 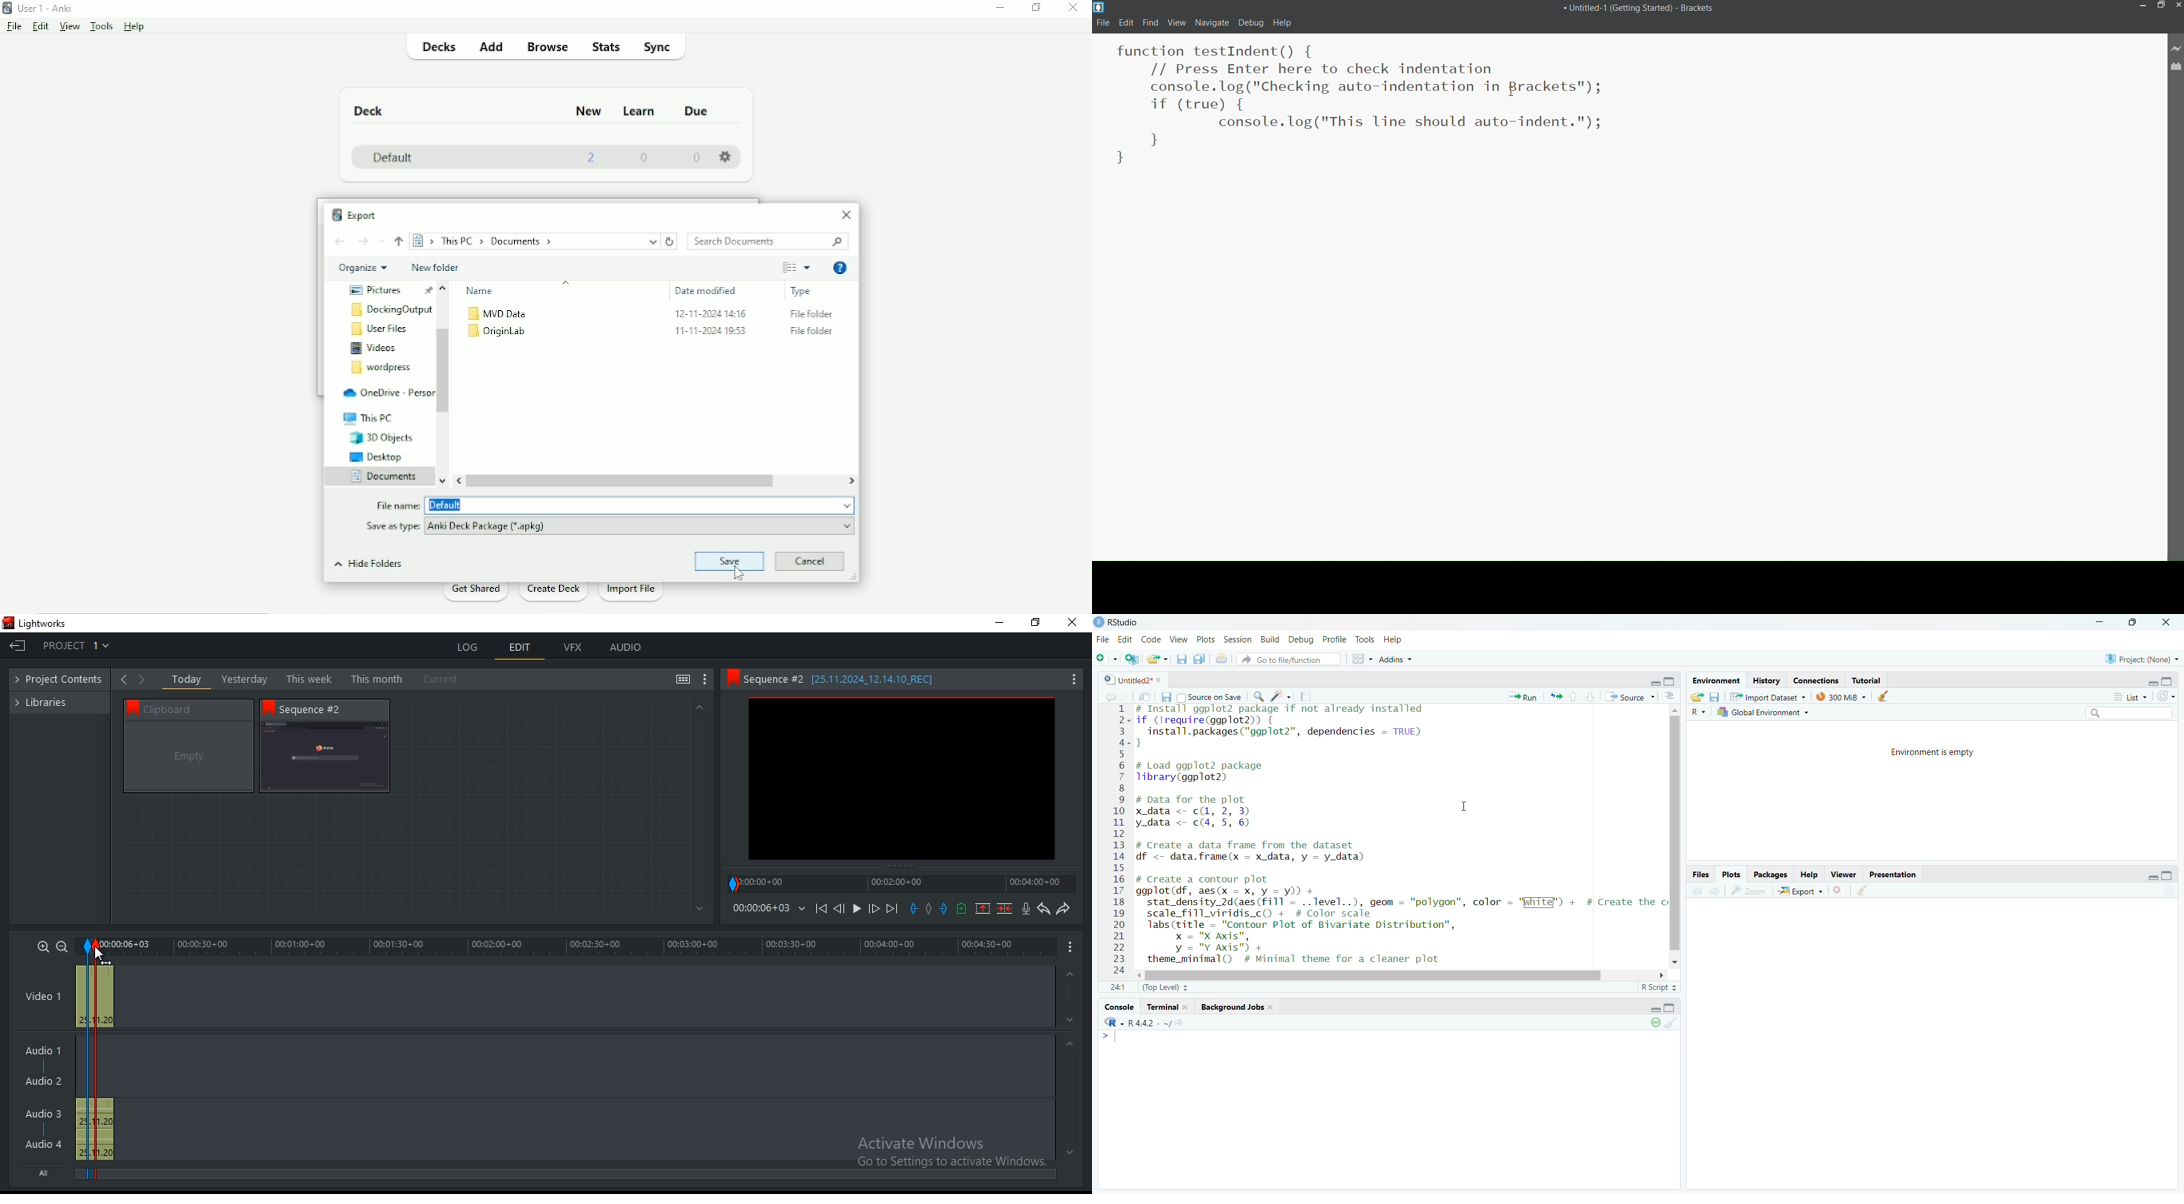 I want to click on close, so click(x=2162, y=624).